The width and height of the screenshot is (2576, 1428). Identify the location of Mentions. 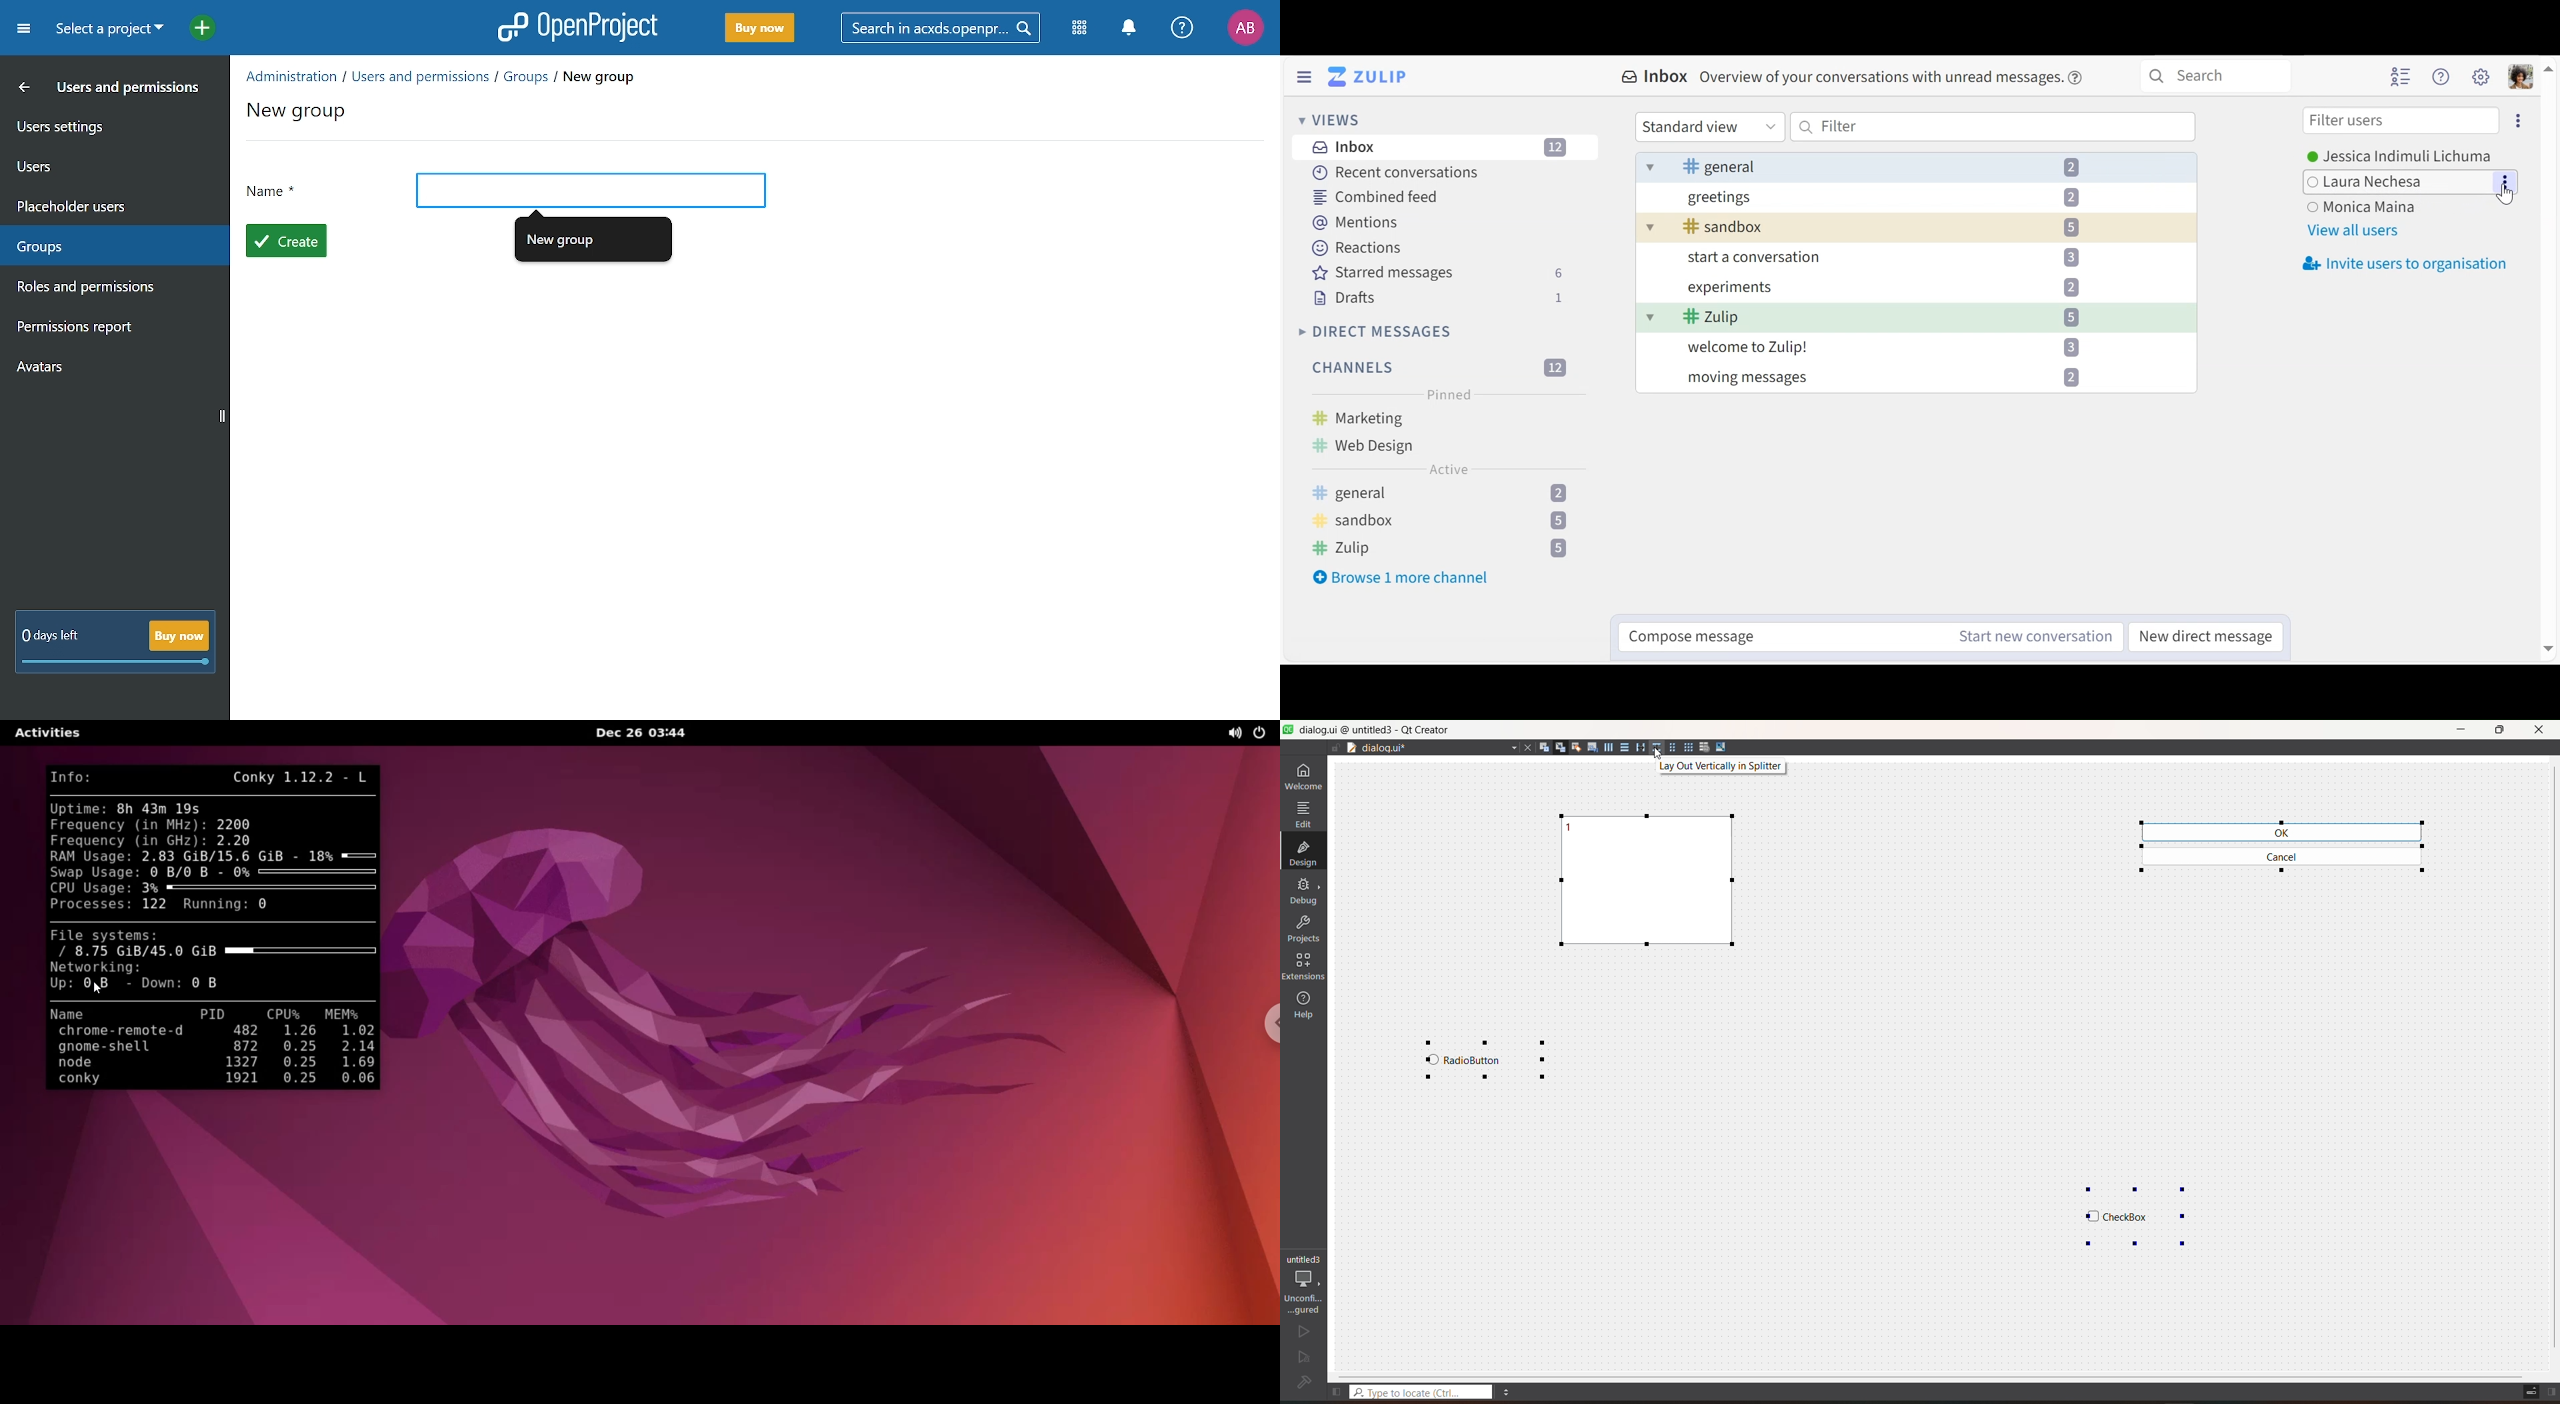
(1357, 223).